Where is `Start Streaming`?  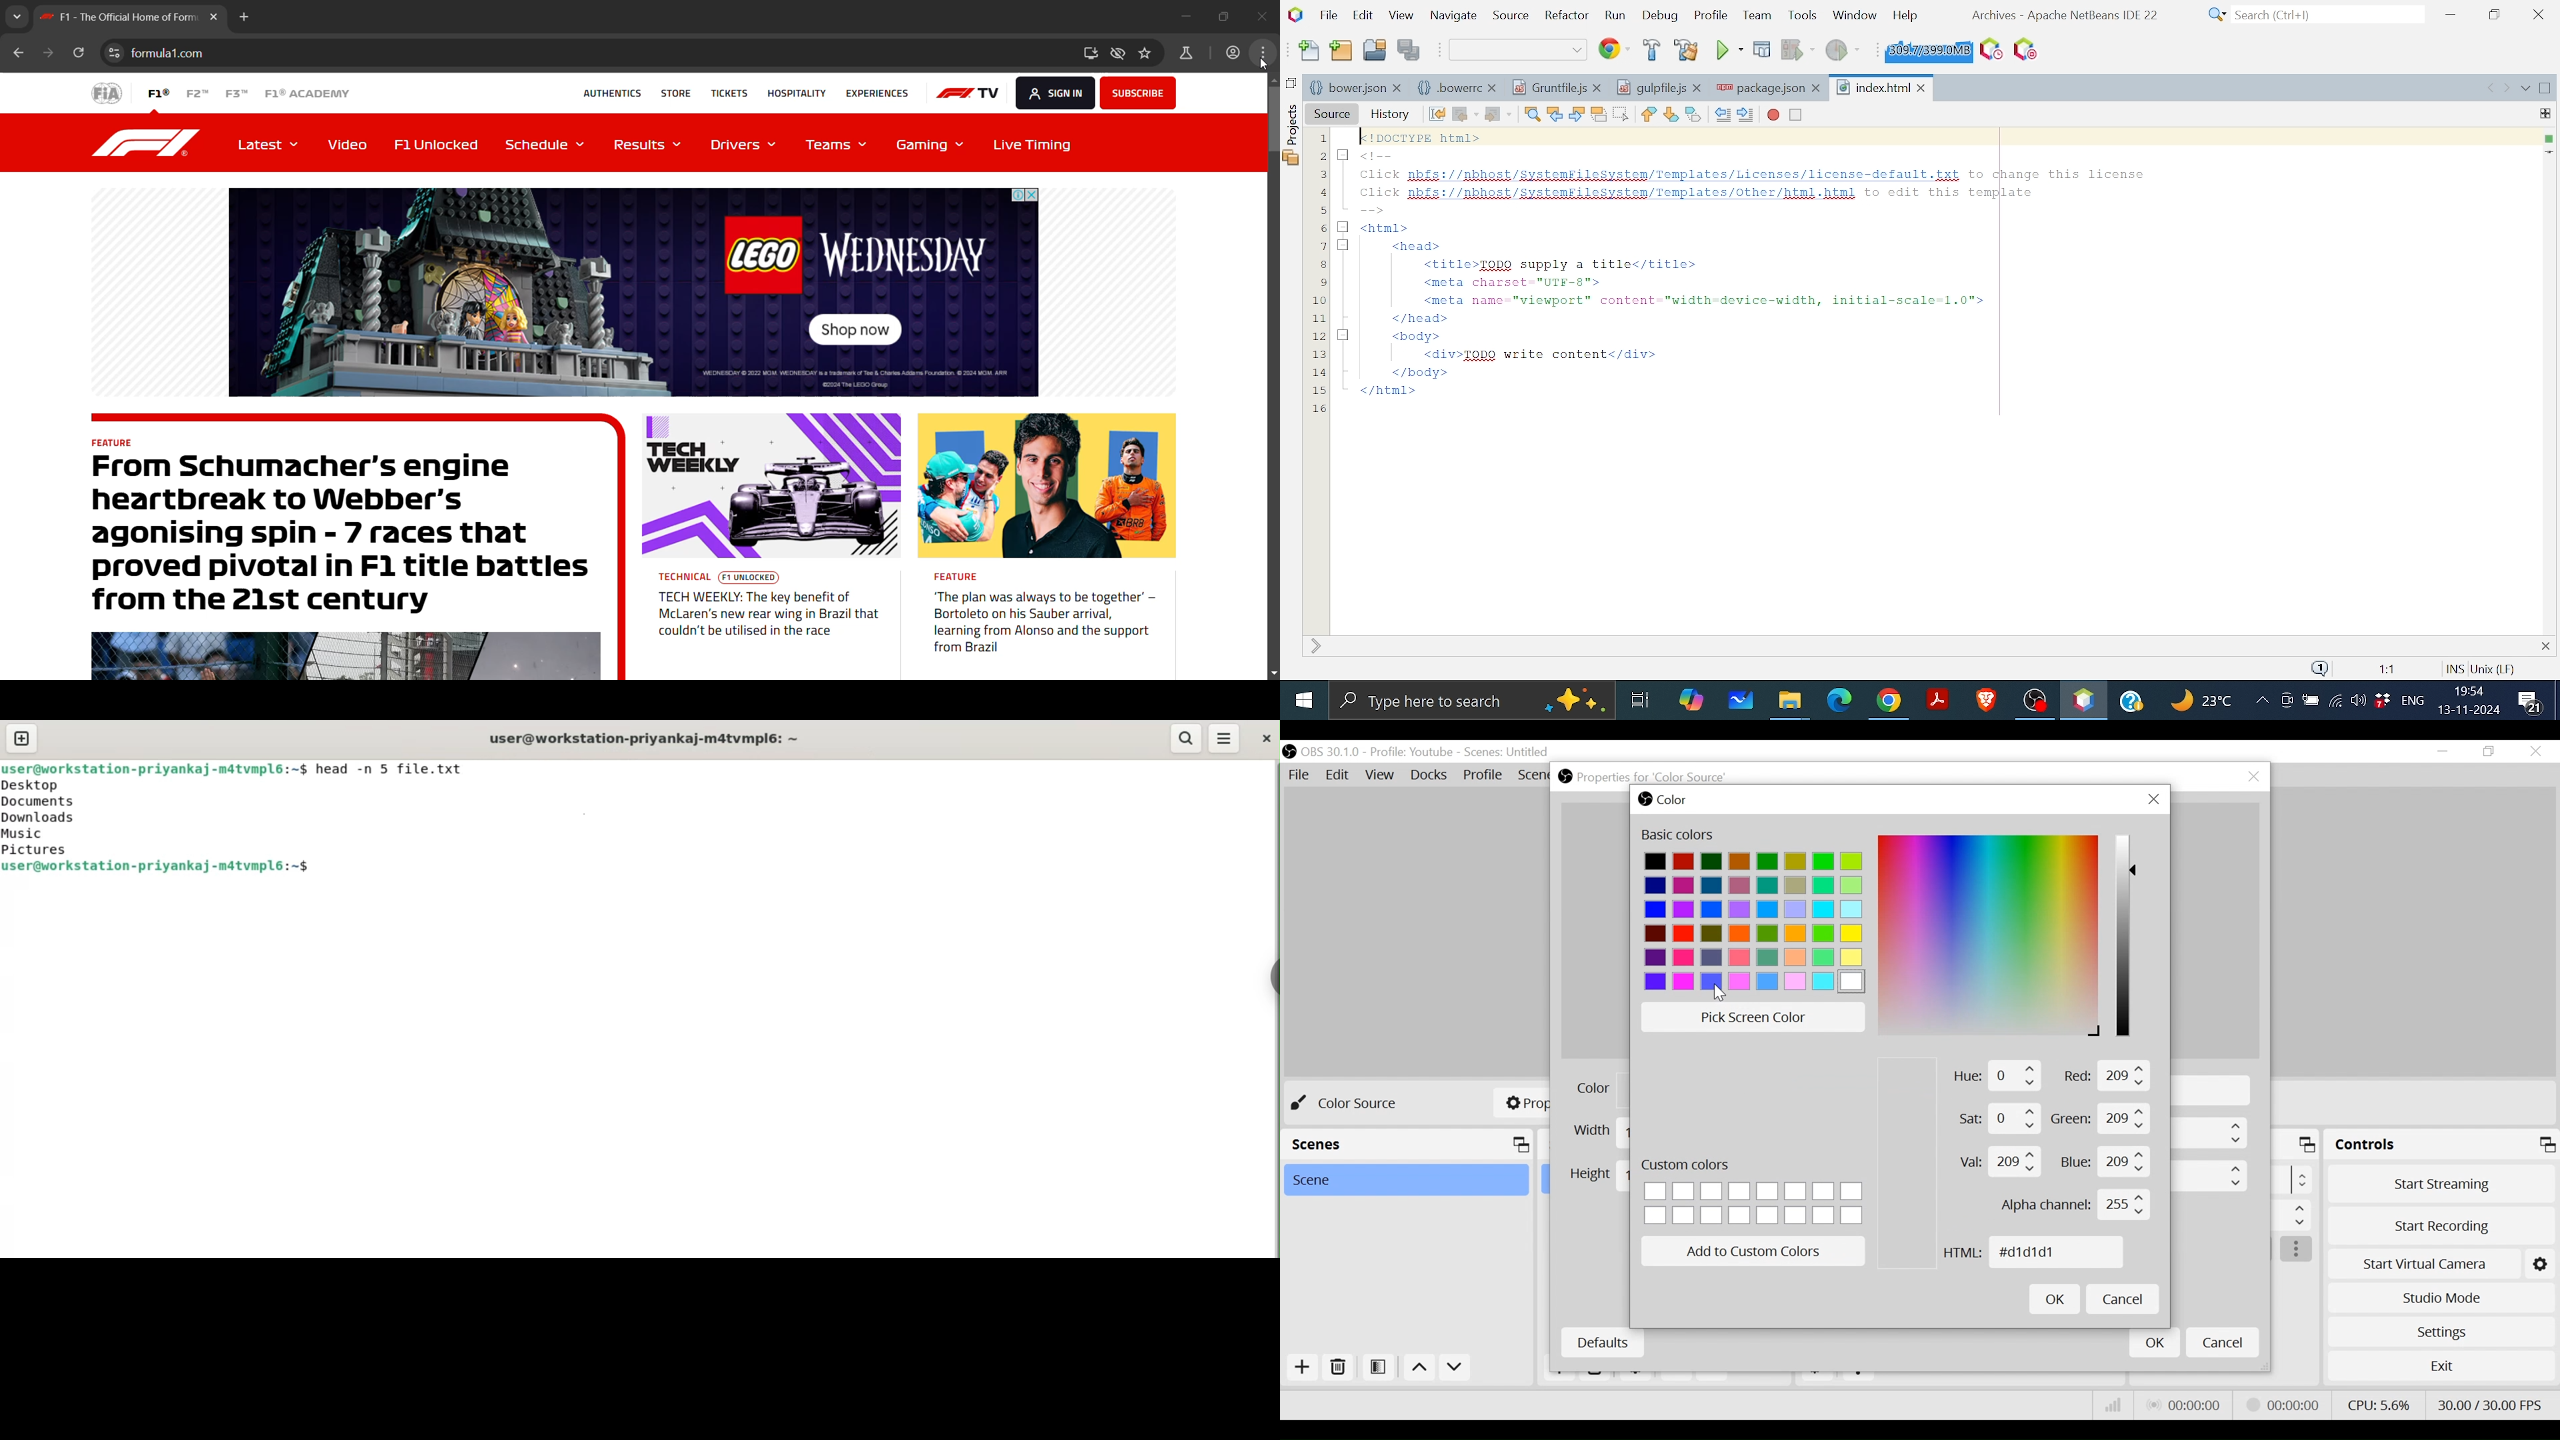 Start Streaming is located at coordinates (2441, 1187).